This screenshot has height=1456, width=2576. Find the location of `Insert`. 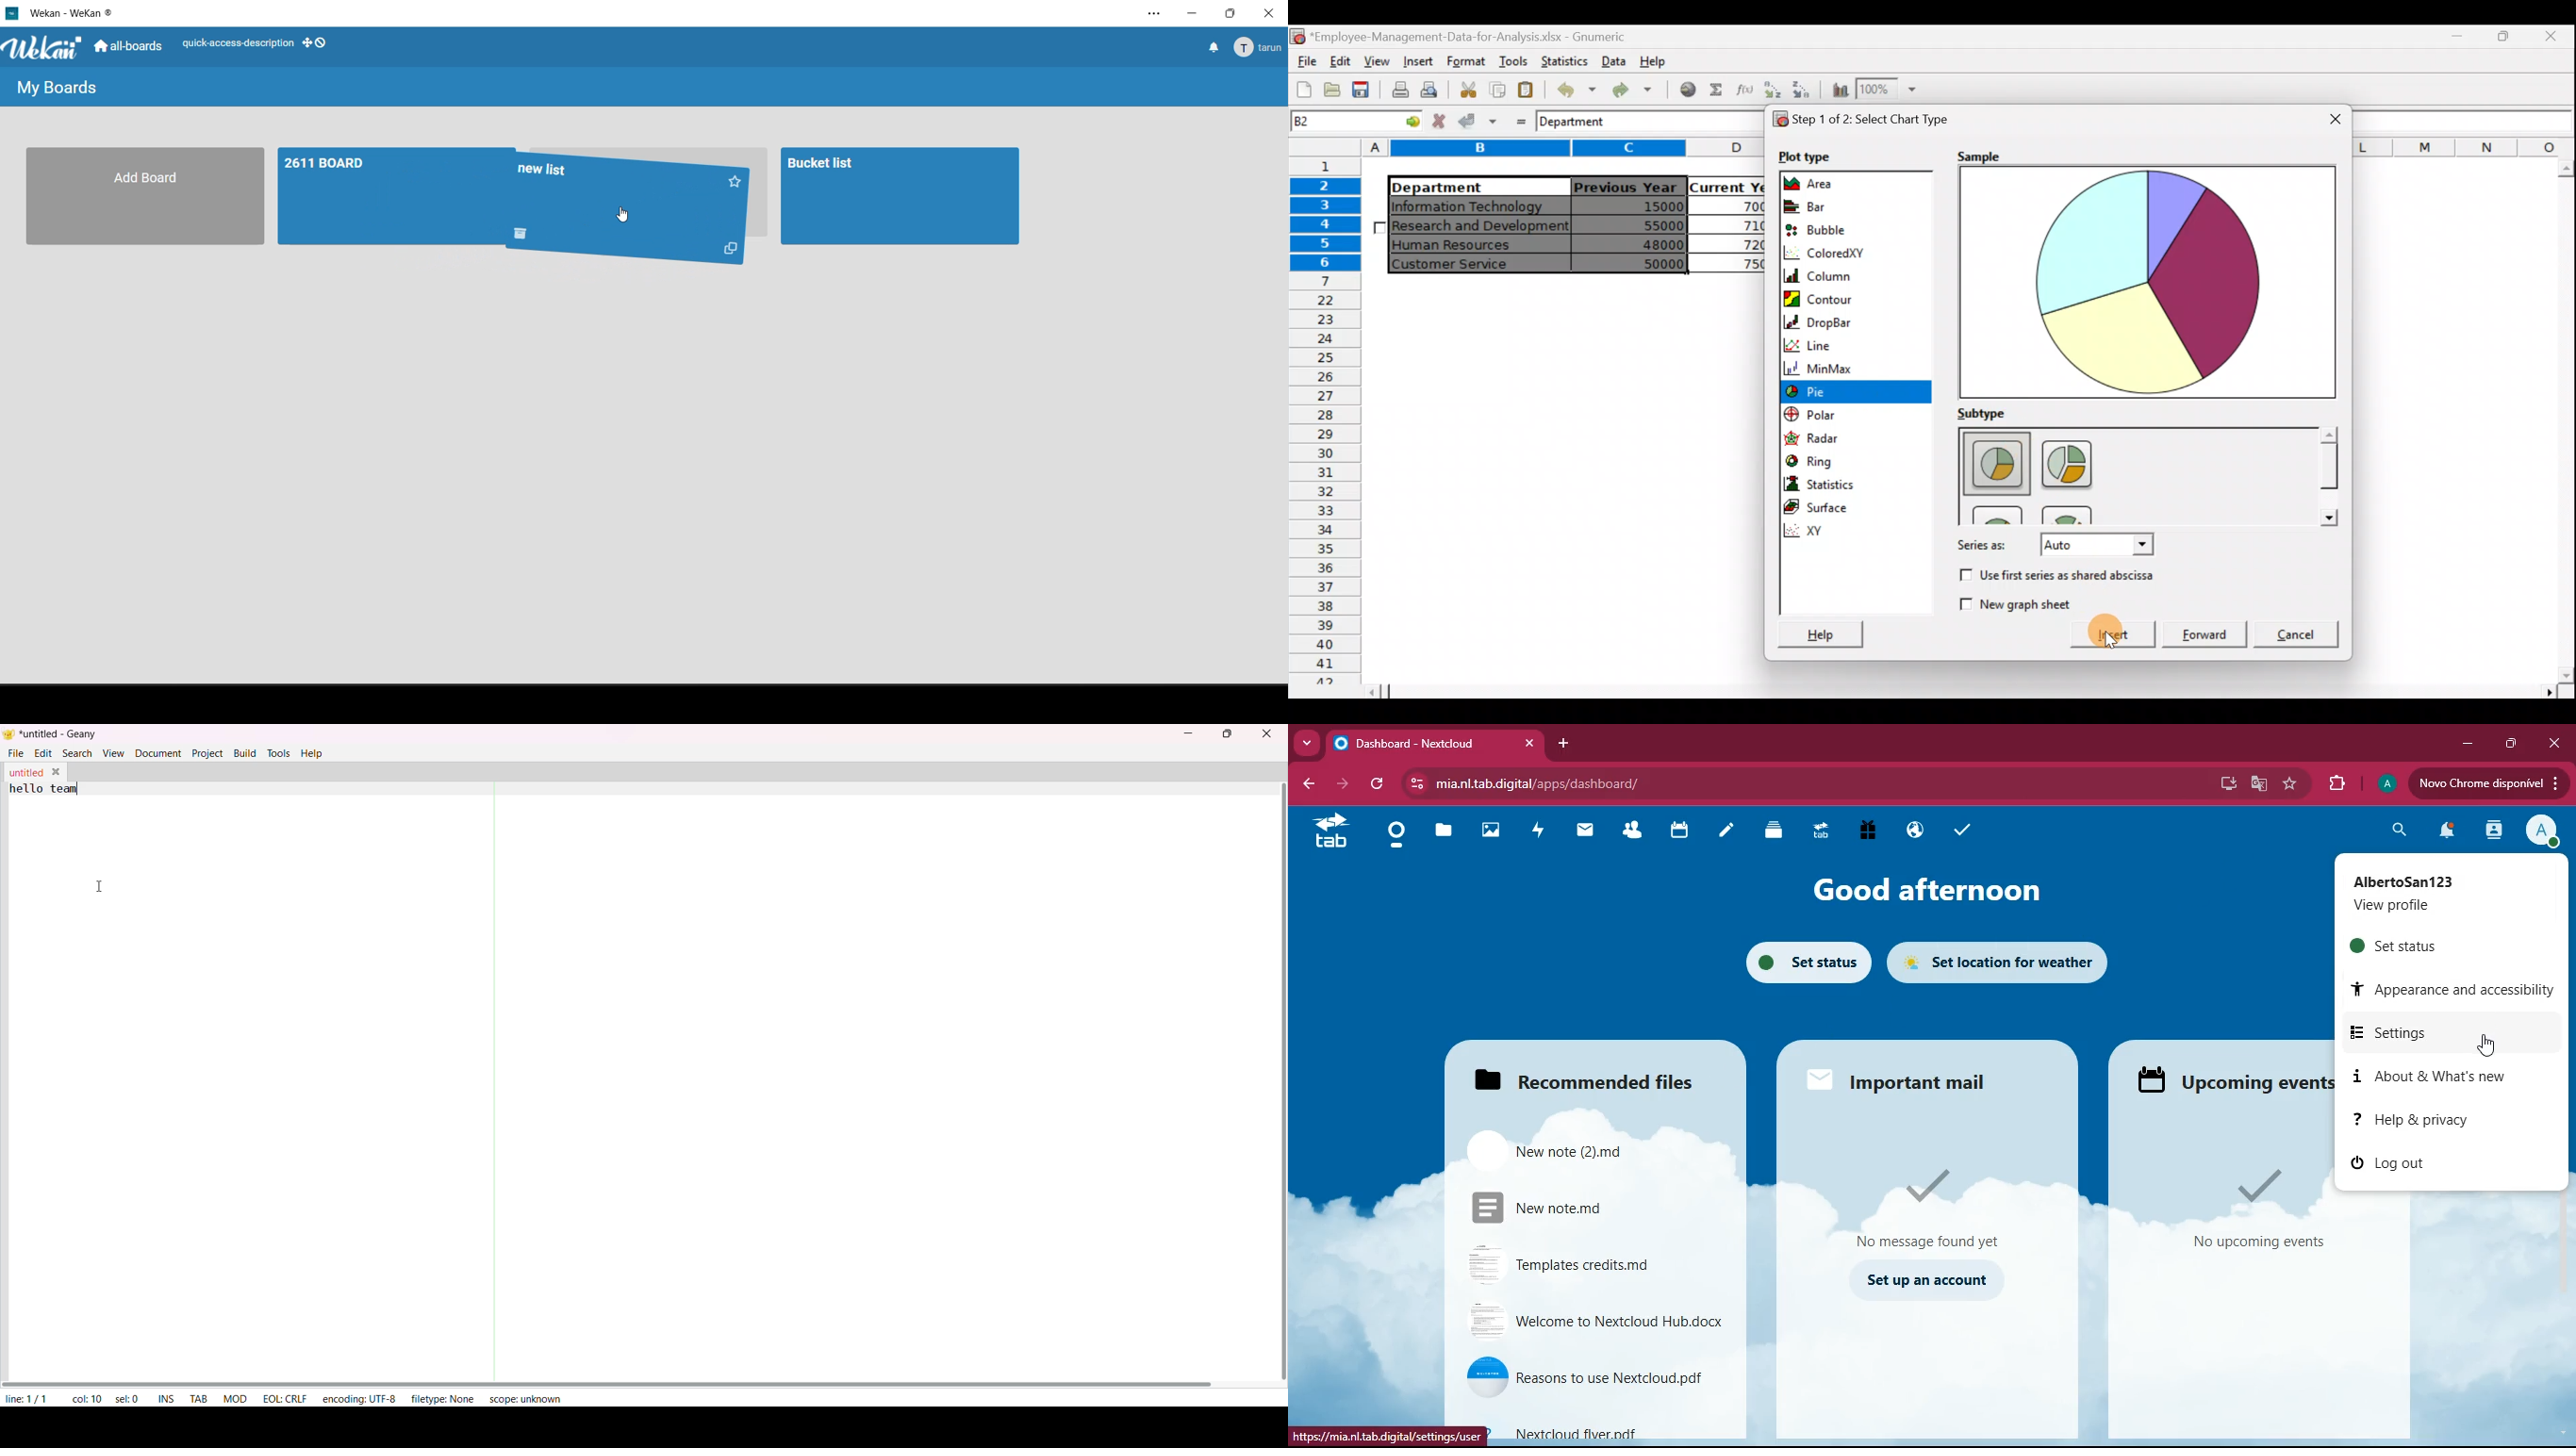

Insert is located at coordinates (2105, 635).